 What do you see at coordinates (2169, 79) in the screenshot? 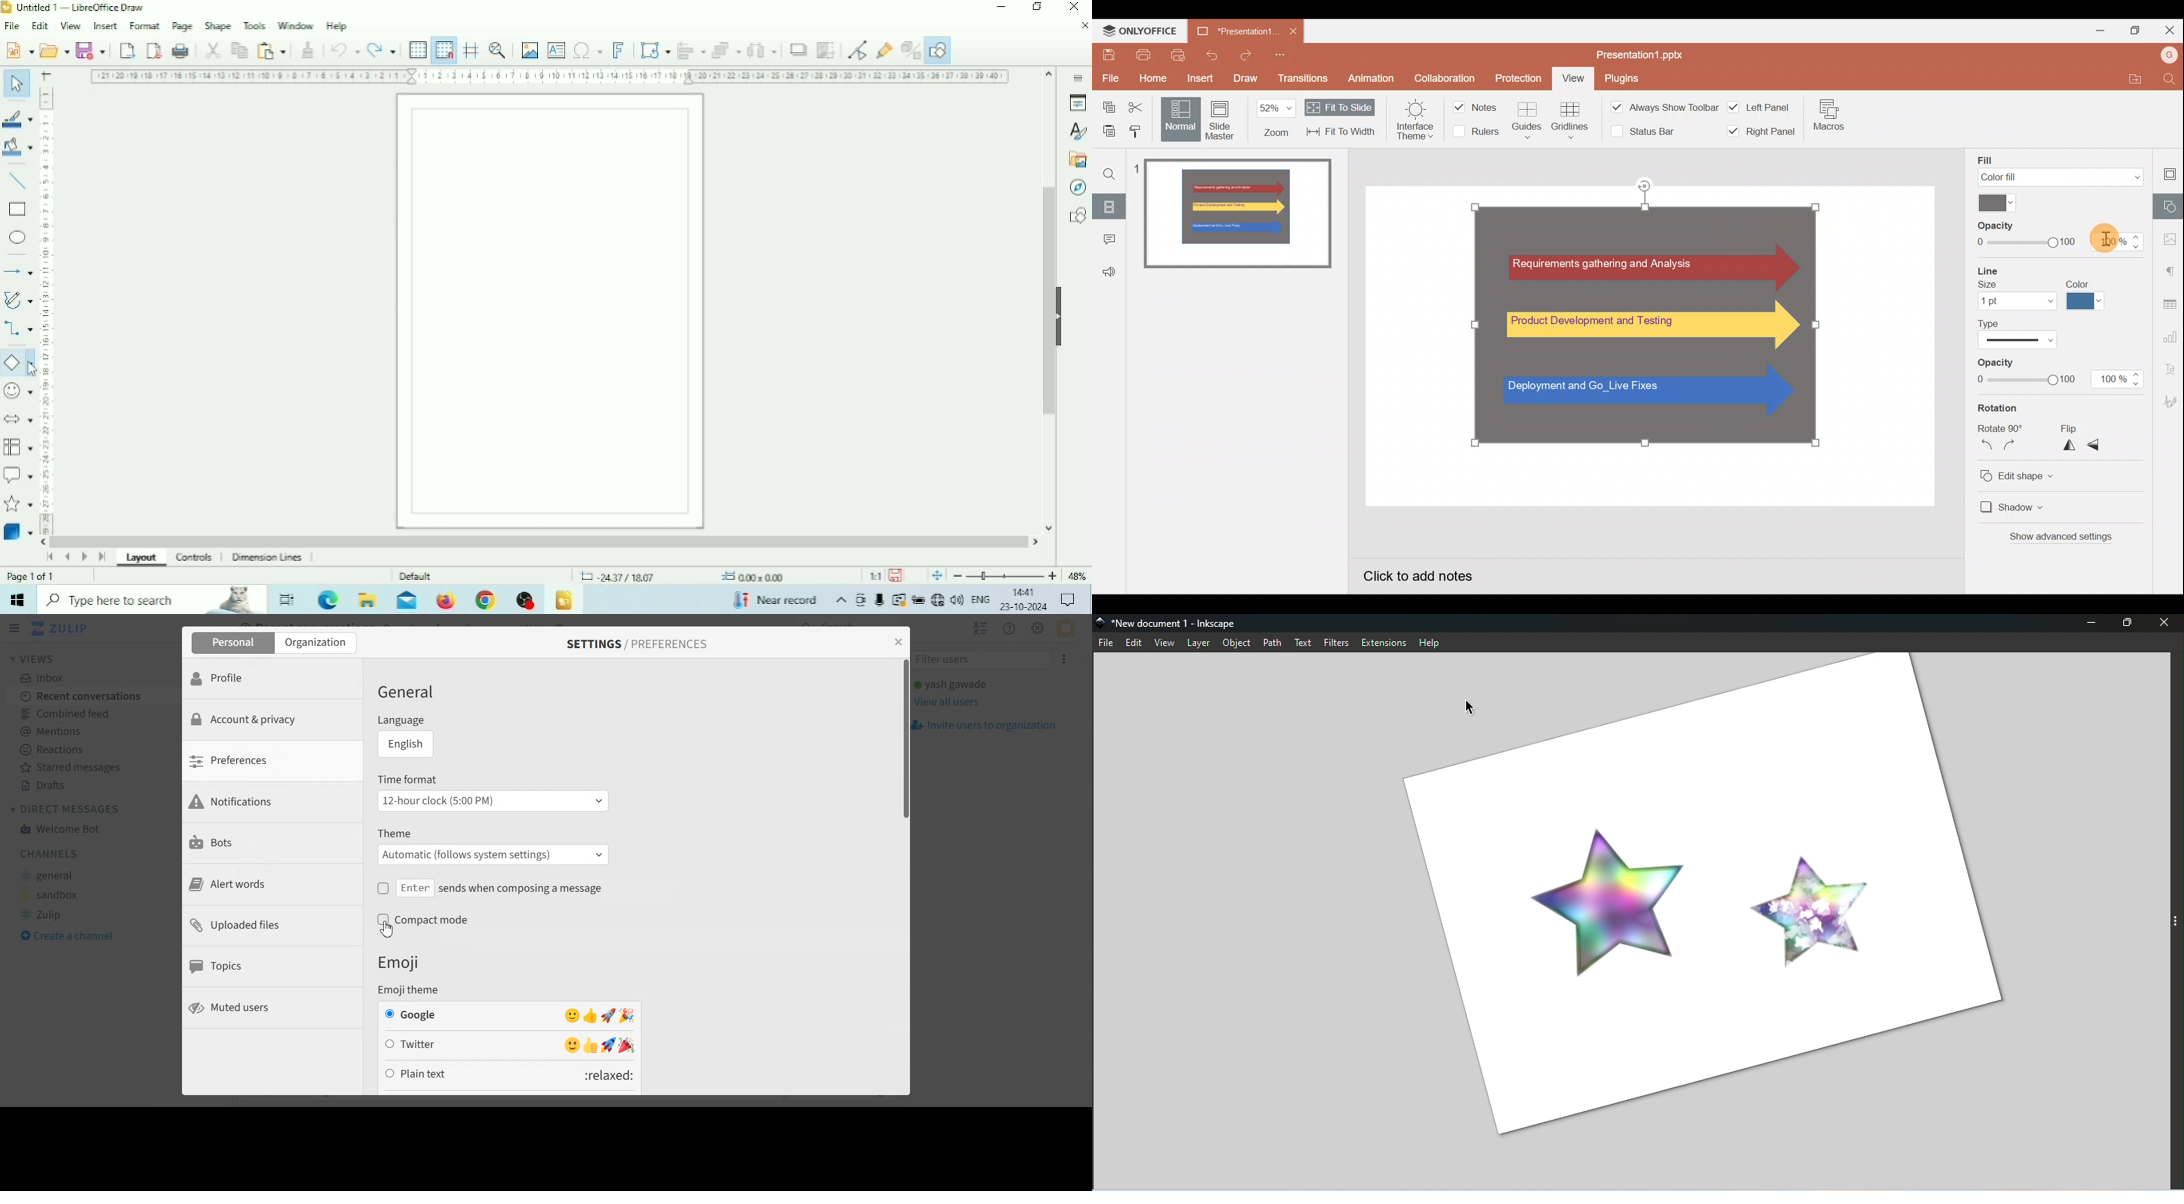
I see `Find` at bounding box center [2169, 79].